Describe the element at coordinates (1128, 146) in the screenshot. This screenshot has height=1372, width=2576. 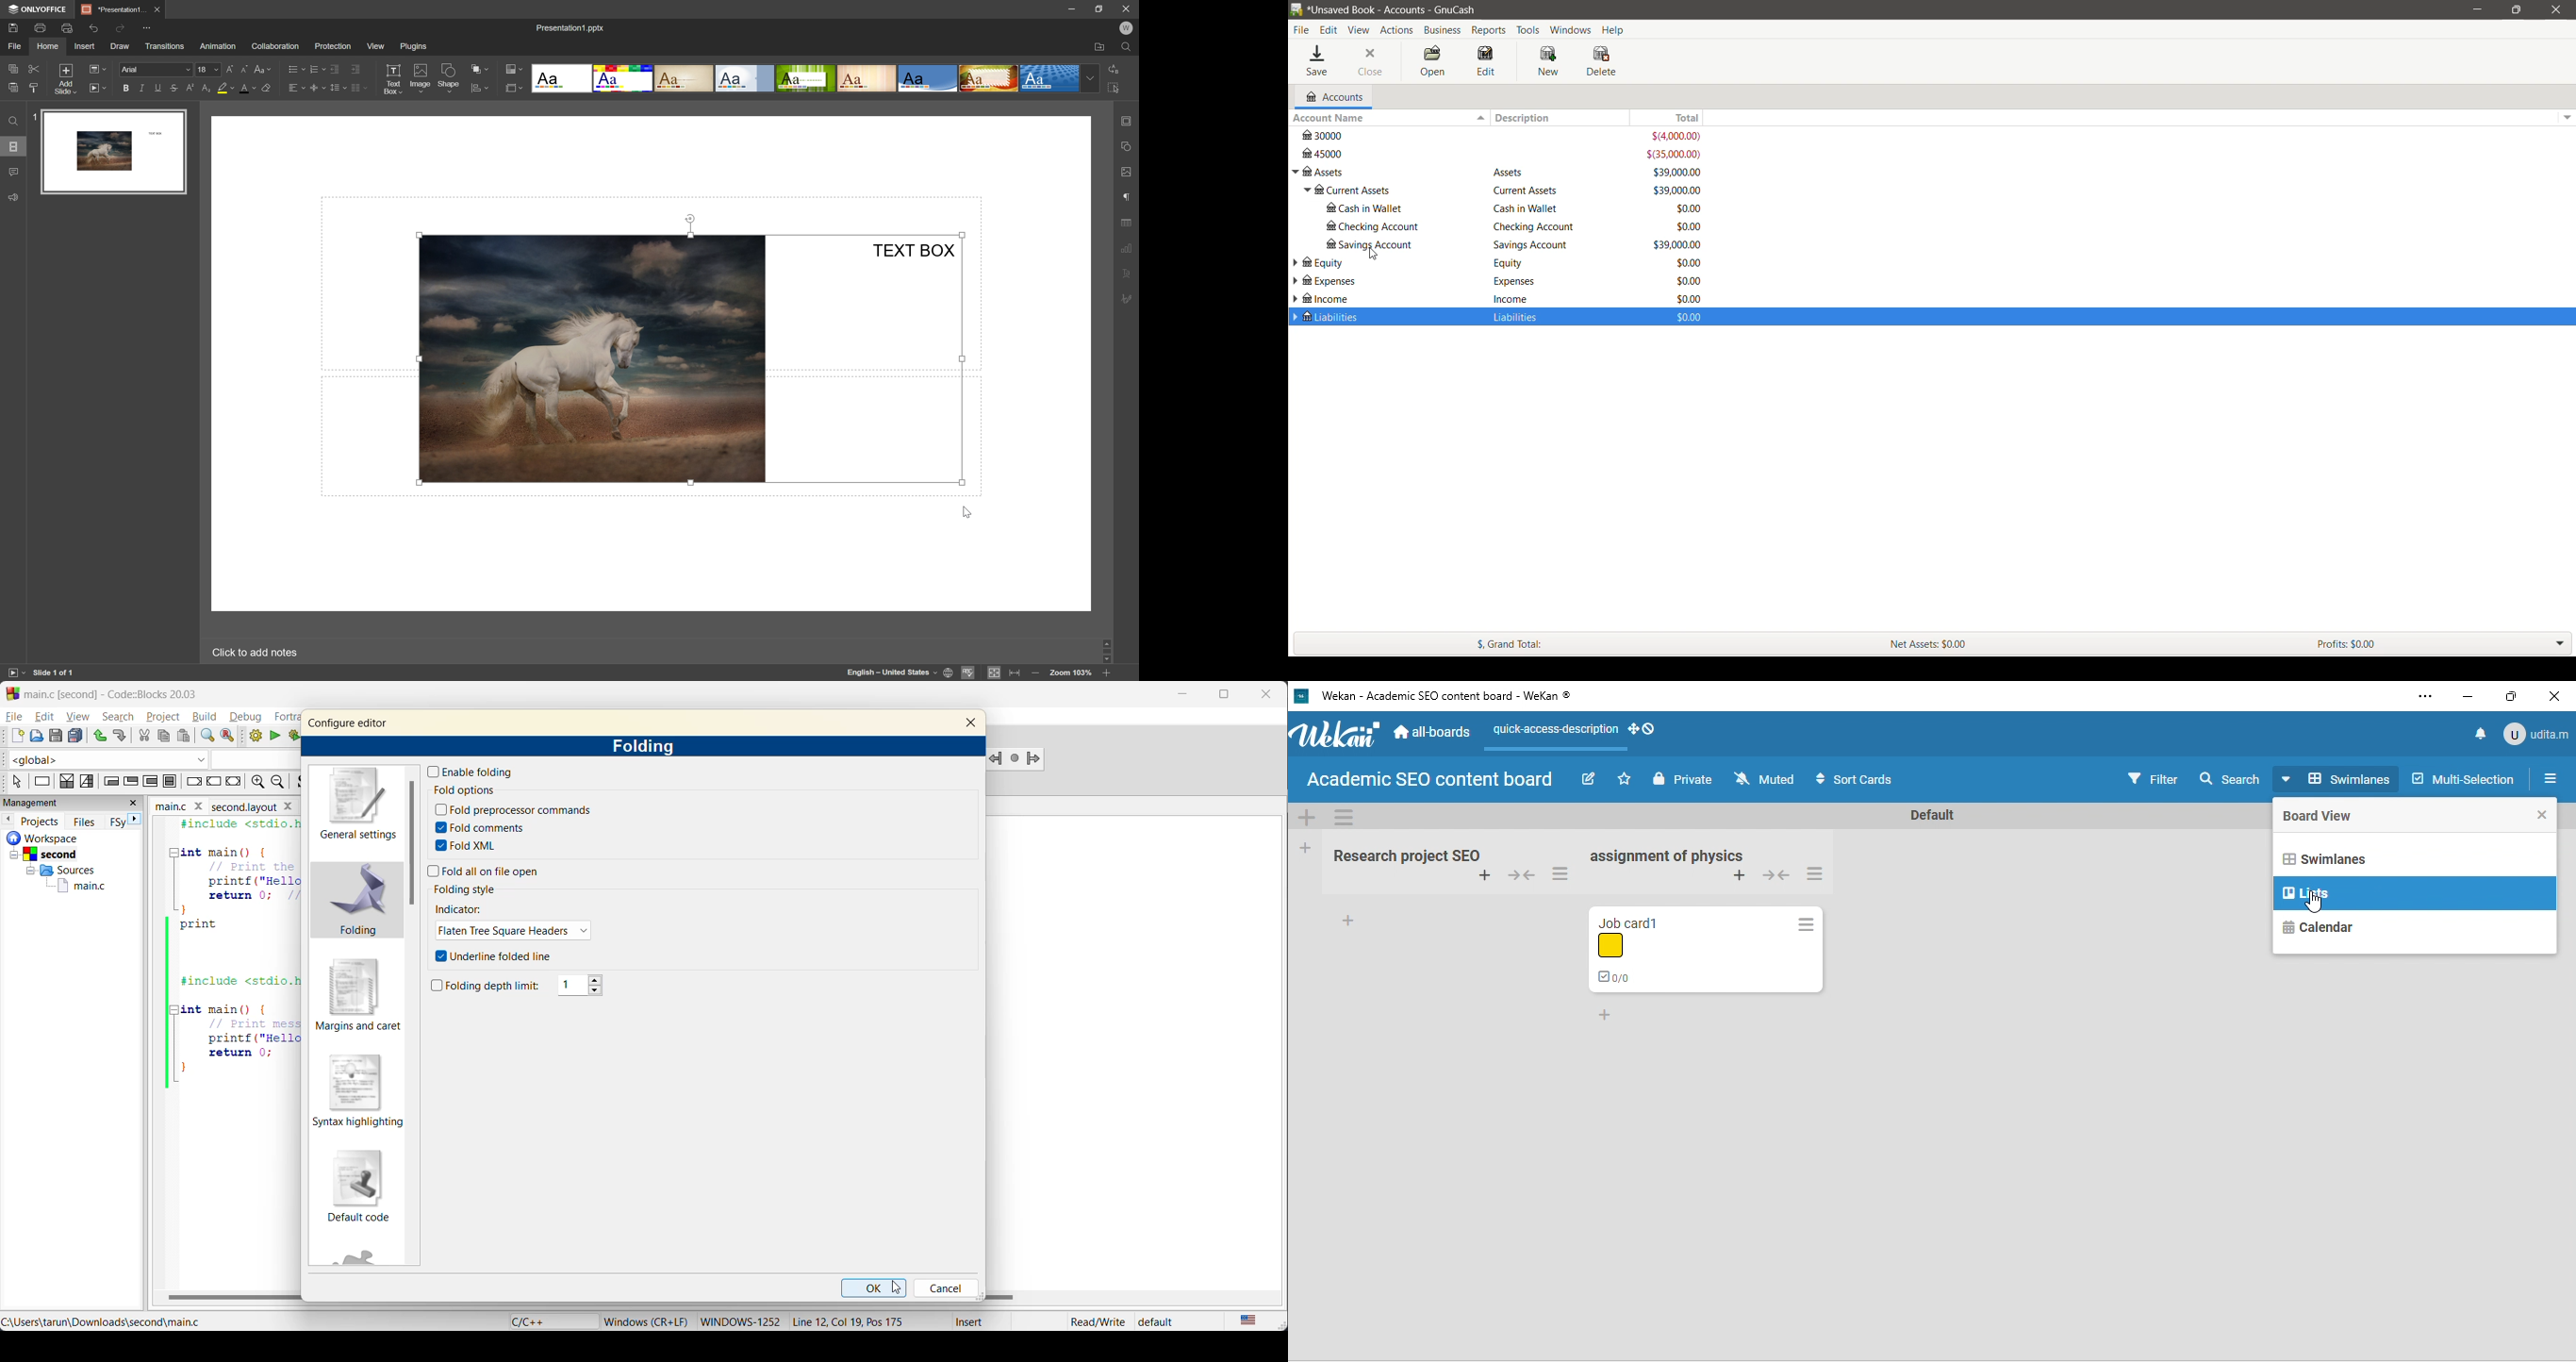
I see `shape settings` at that location.